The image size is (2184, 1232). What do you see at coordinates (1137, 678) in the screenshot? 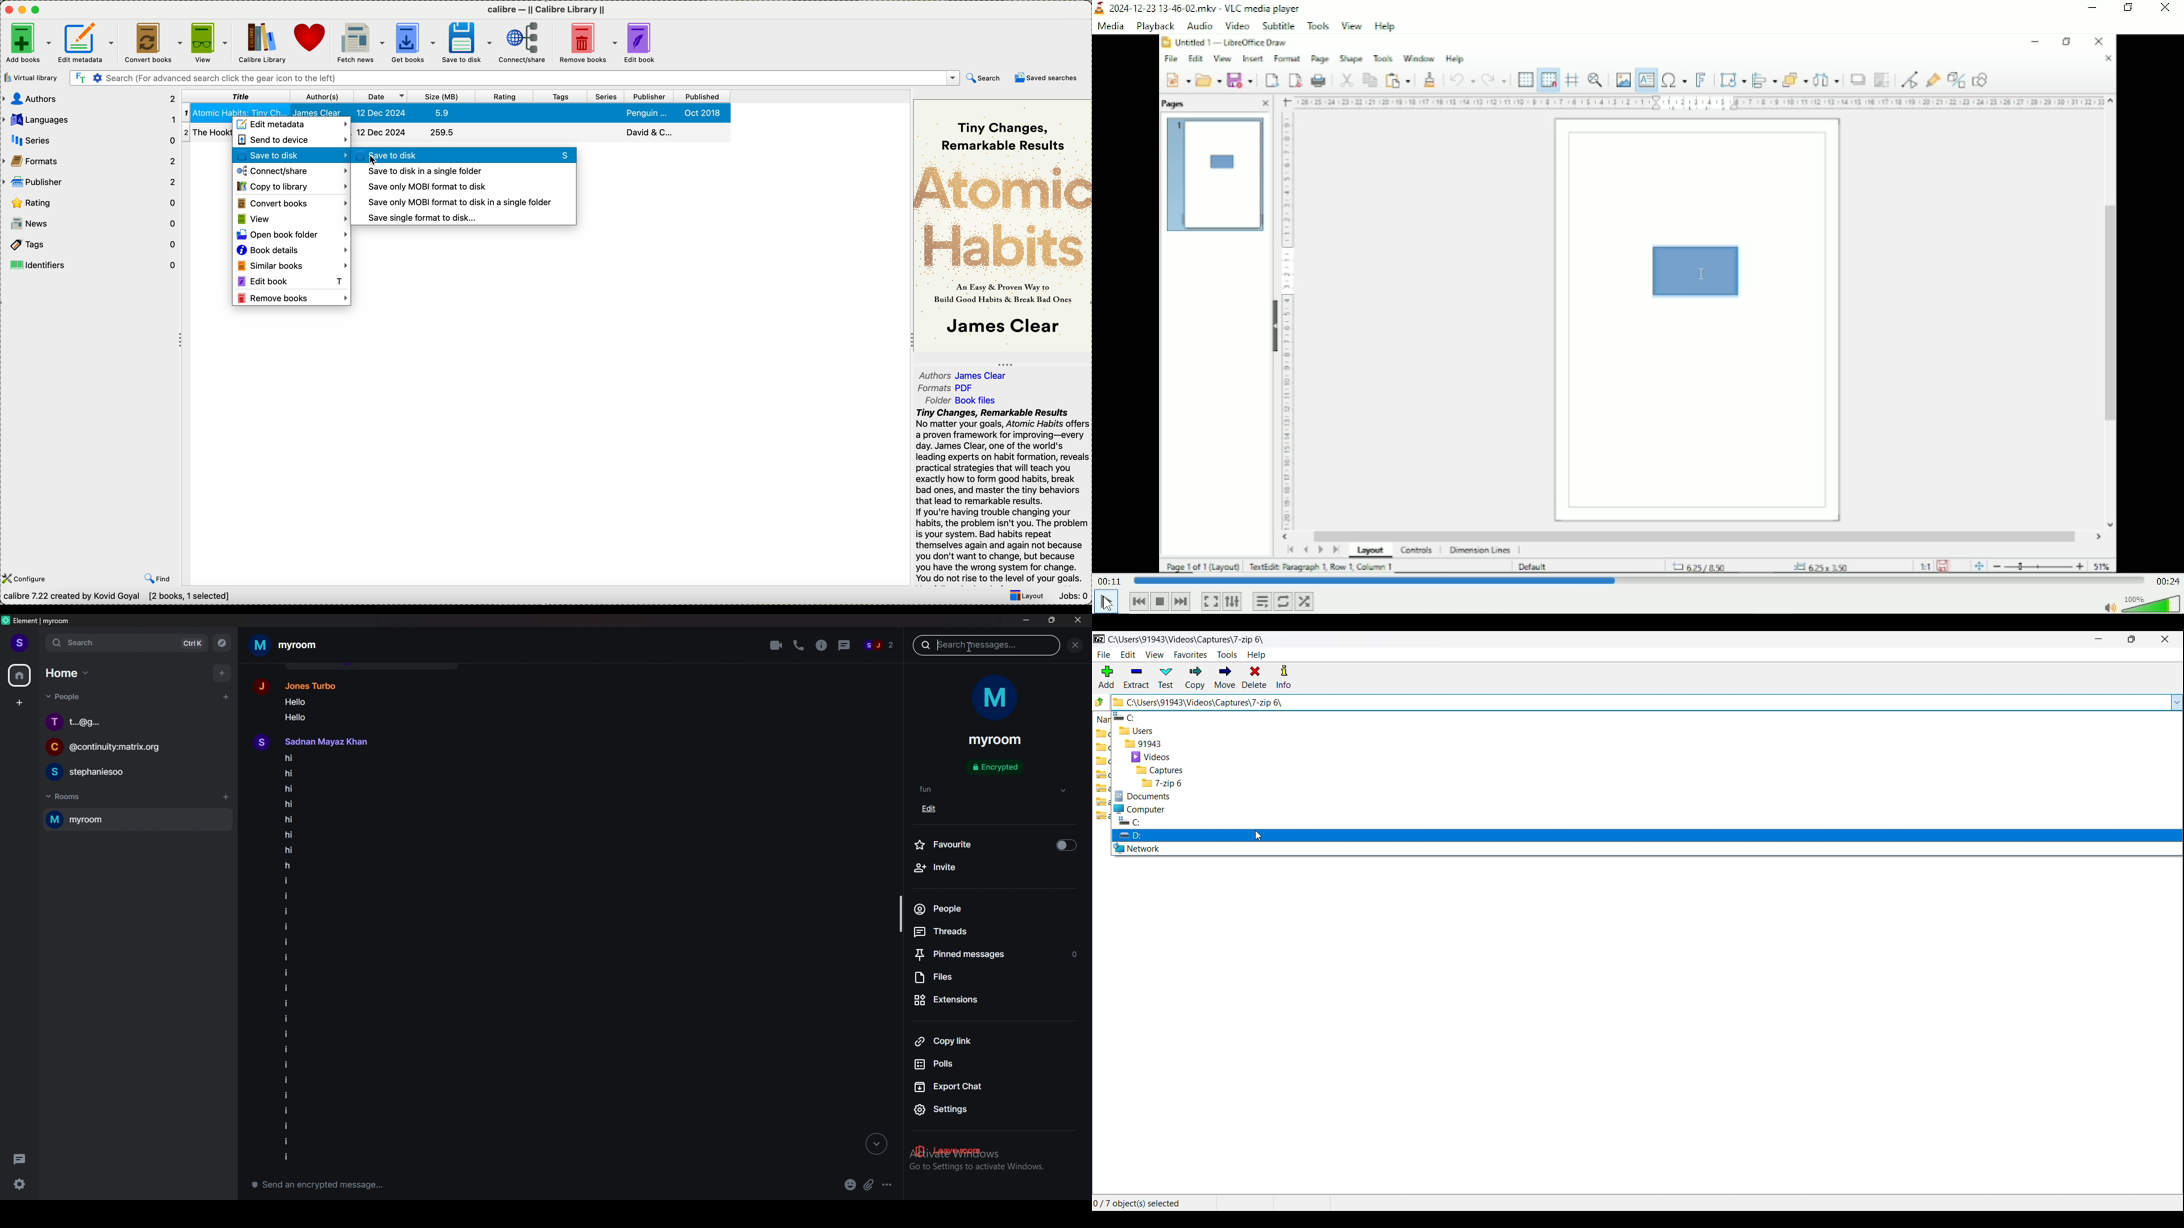
I see `Extract` at bounding box center [1137, 678].